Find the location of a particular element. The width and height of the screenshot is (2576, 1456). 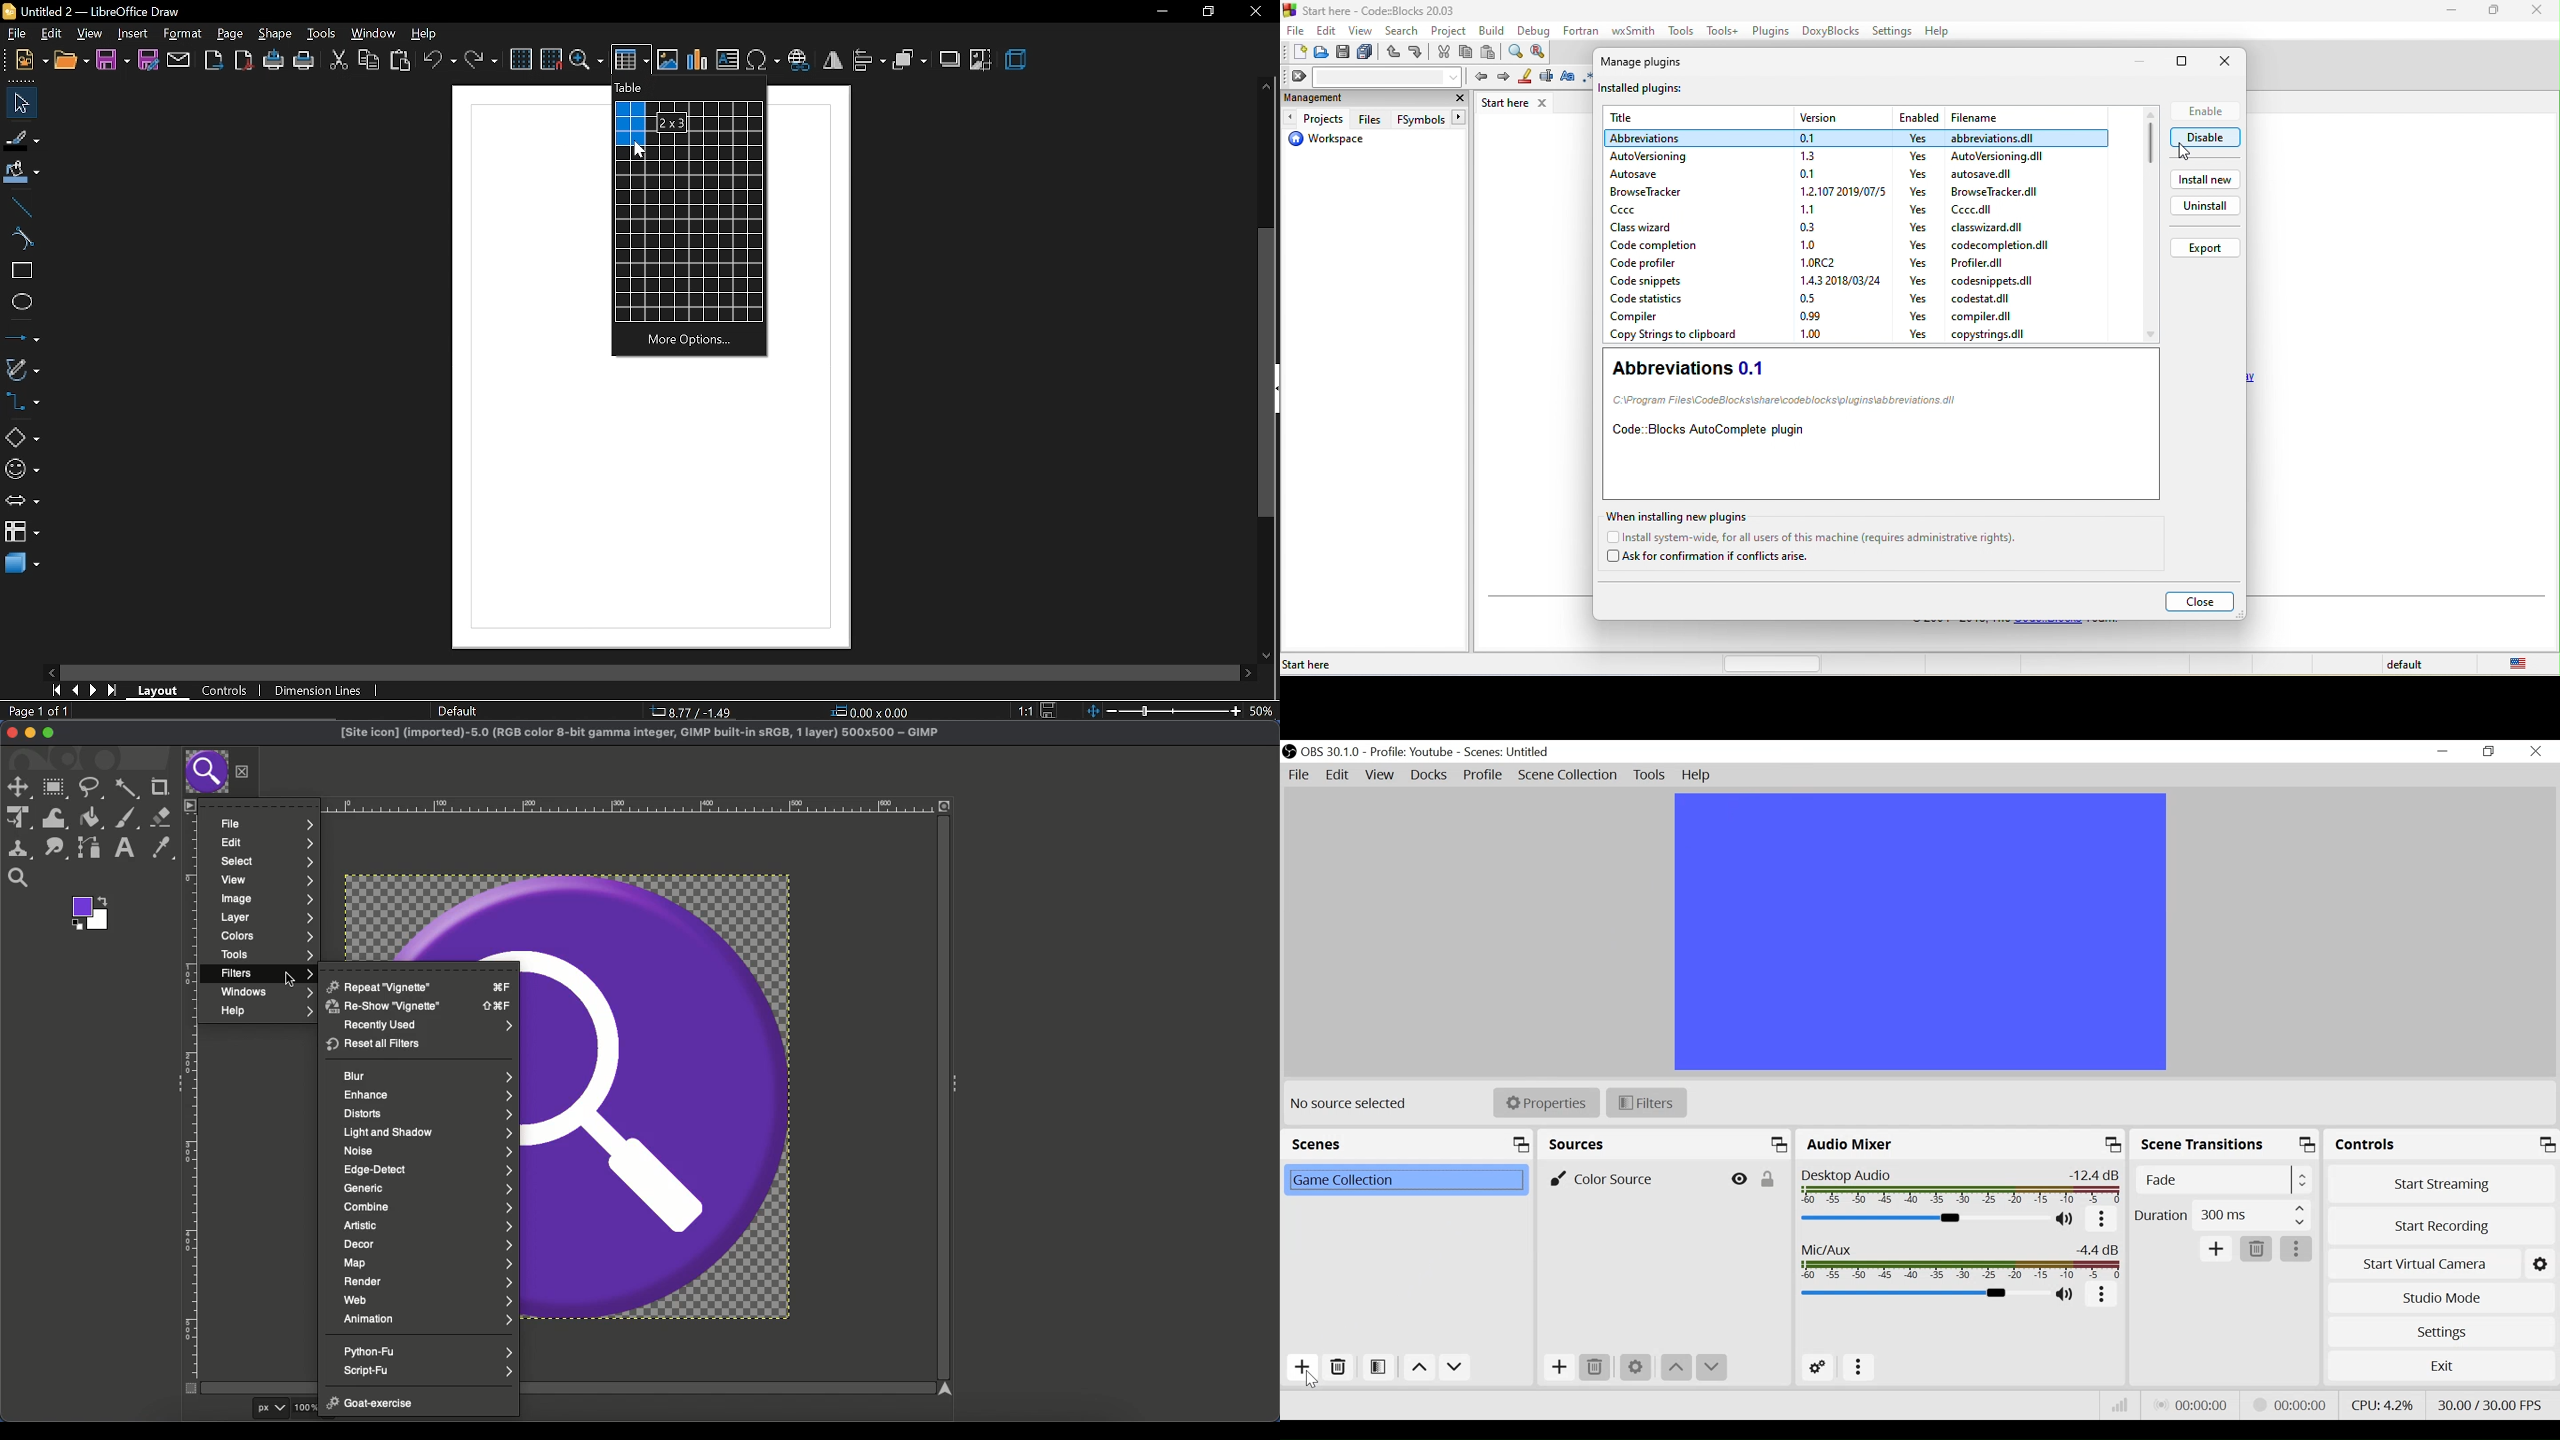

(un)mute is located at coordinates (2065, 1296).